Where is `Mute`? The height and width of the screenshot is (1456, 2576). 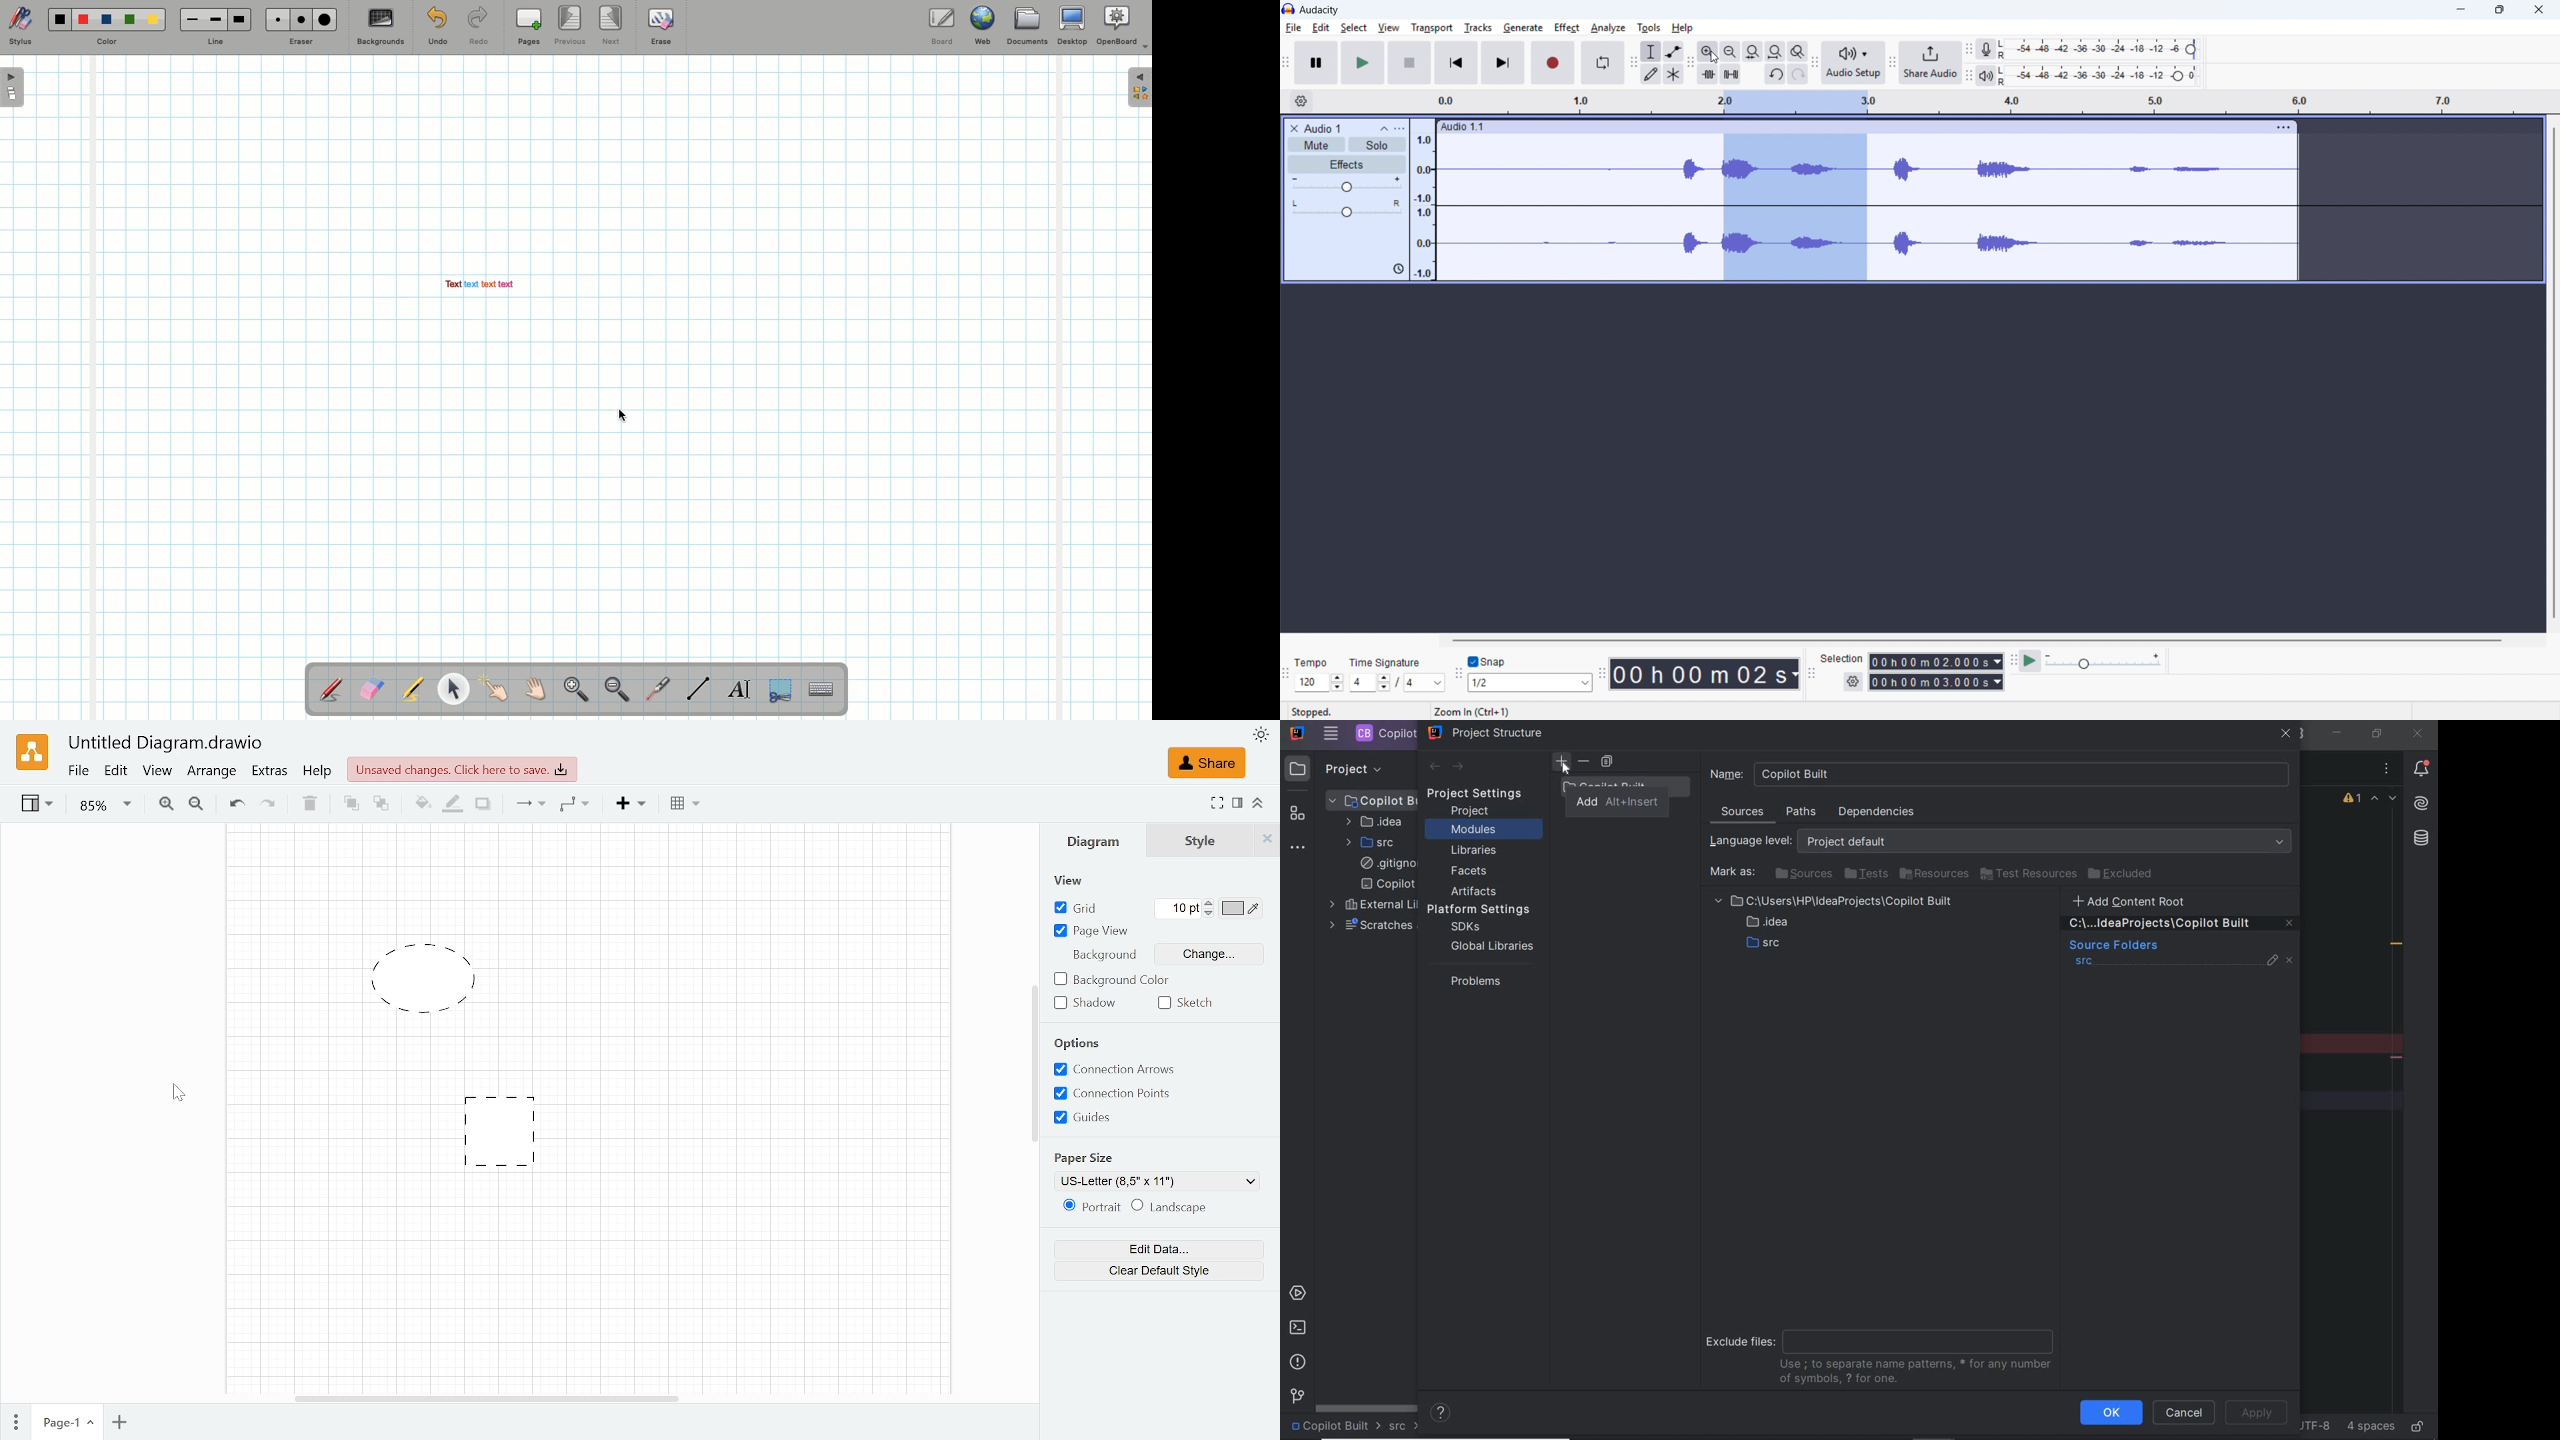
Mute is located at coordinates (1315, 144).